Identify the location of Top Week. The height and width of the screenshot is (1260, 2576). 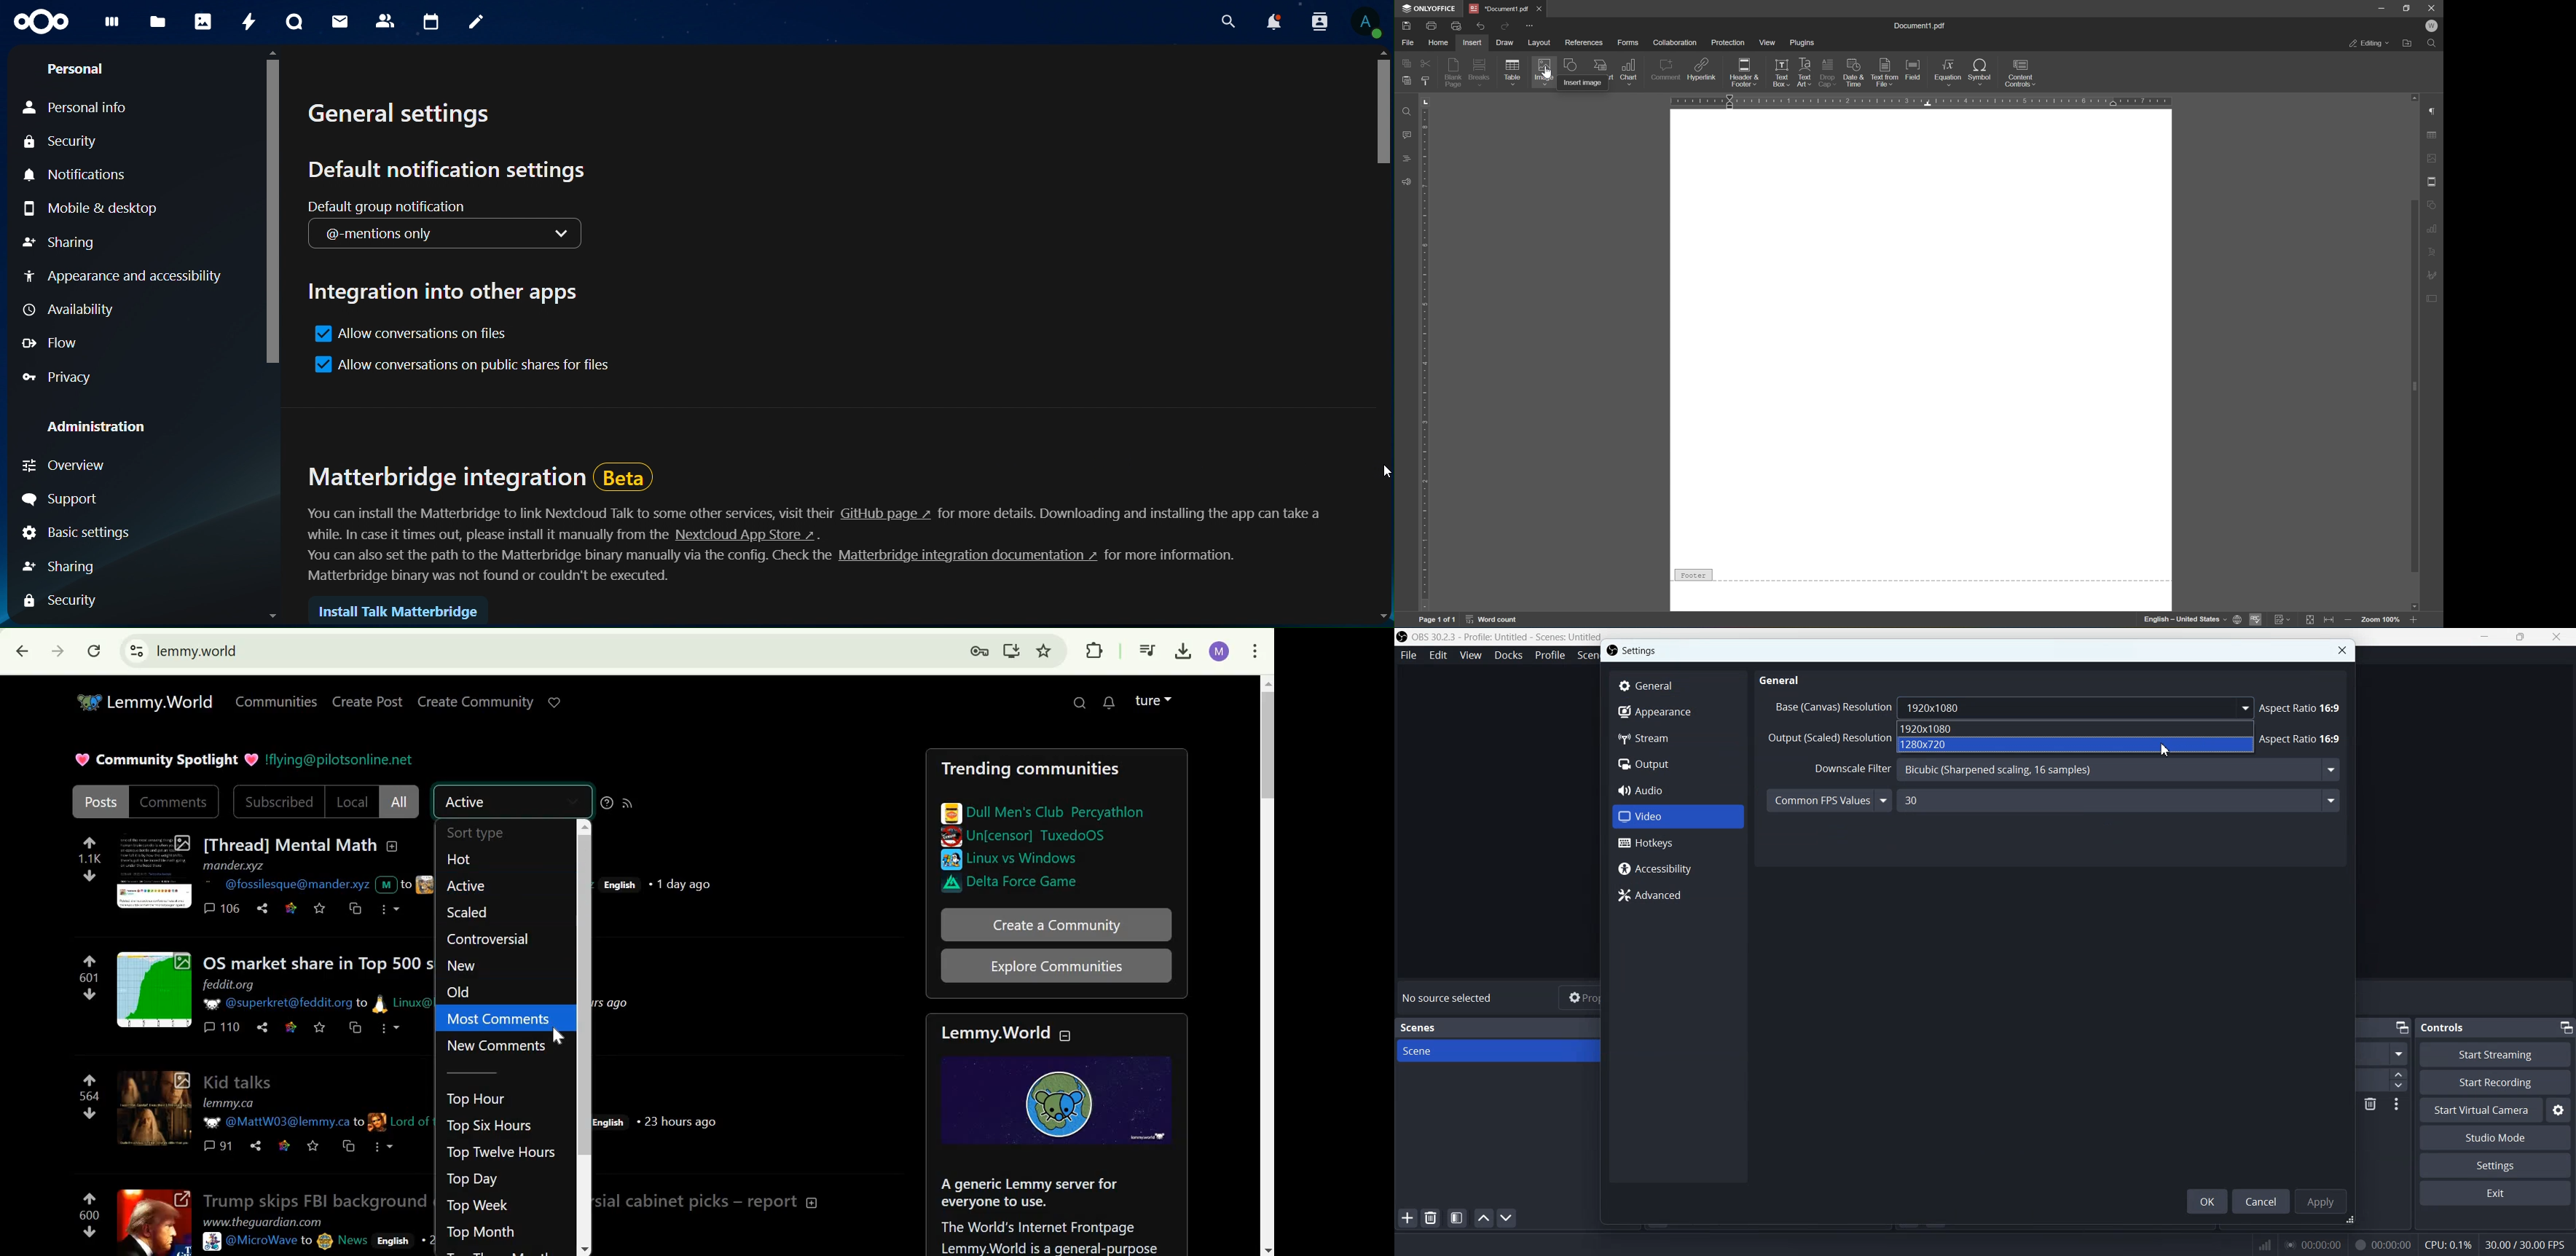
(476, 1205).